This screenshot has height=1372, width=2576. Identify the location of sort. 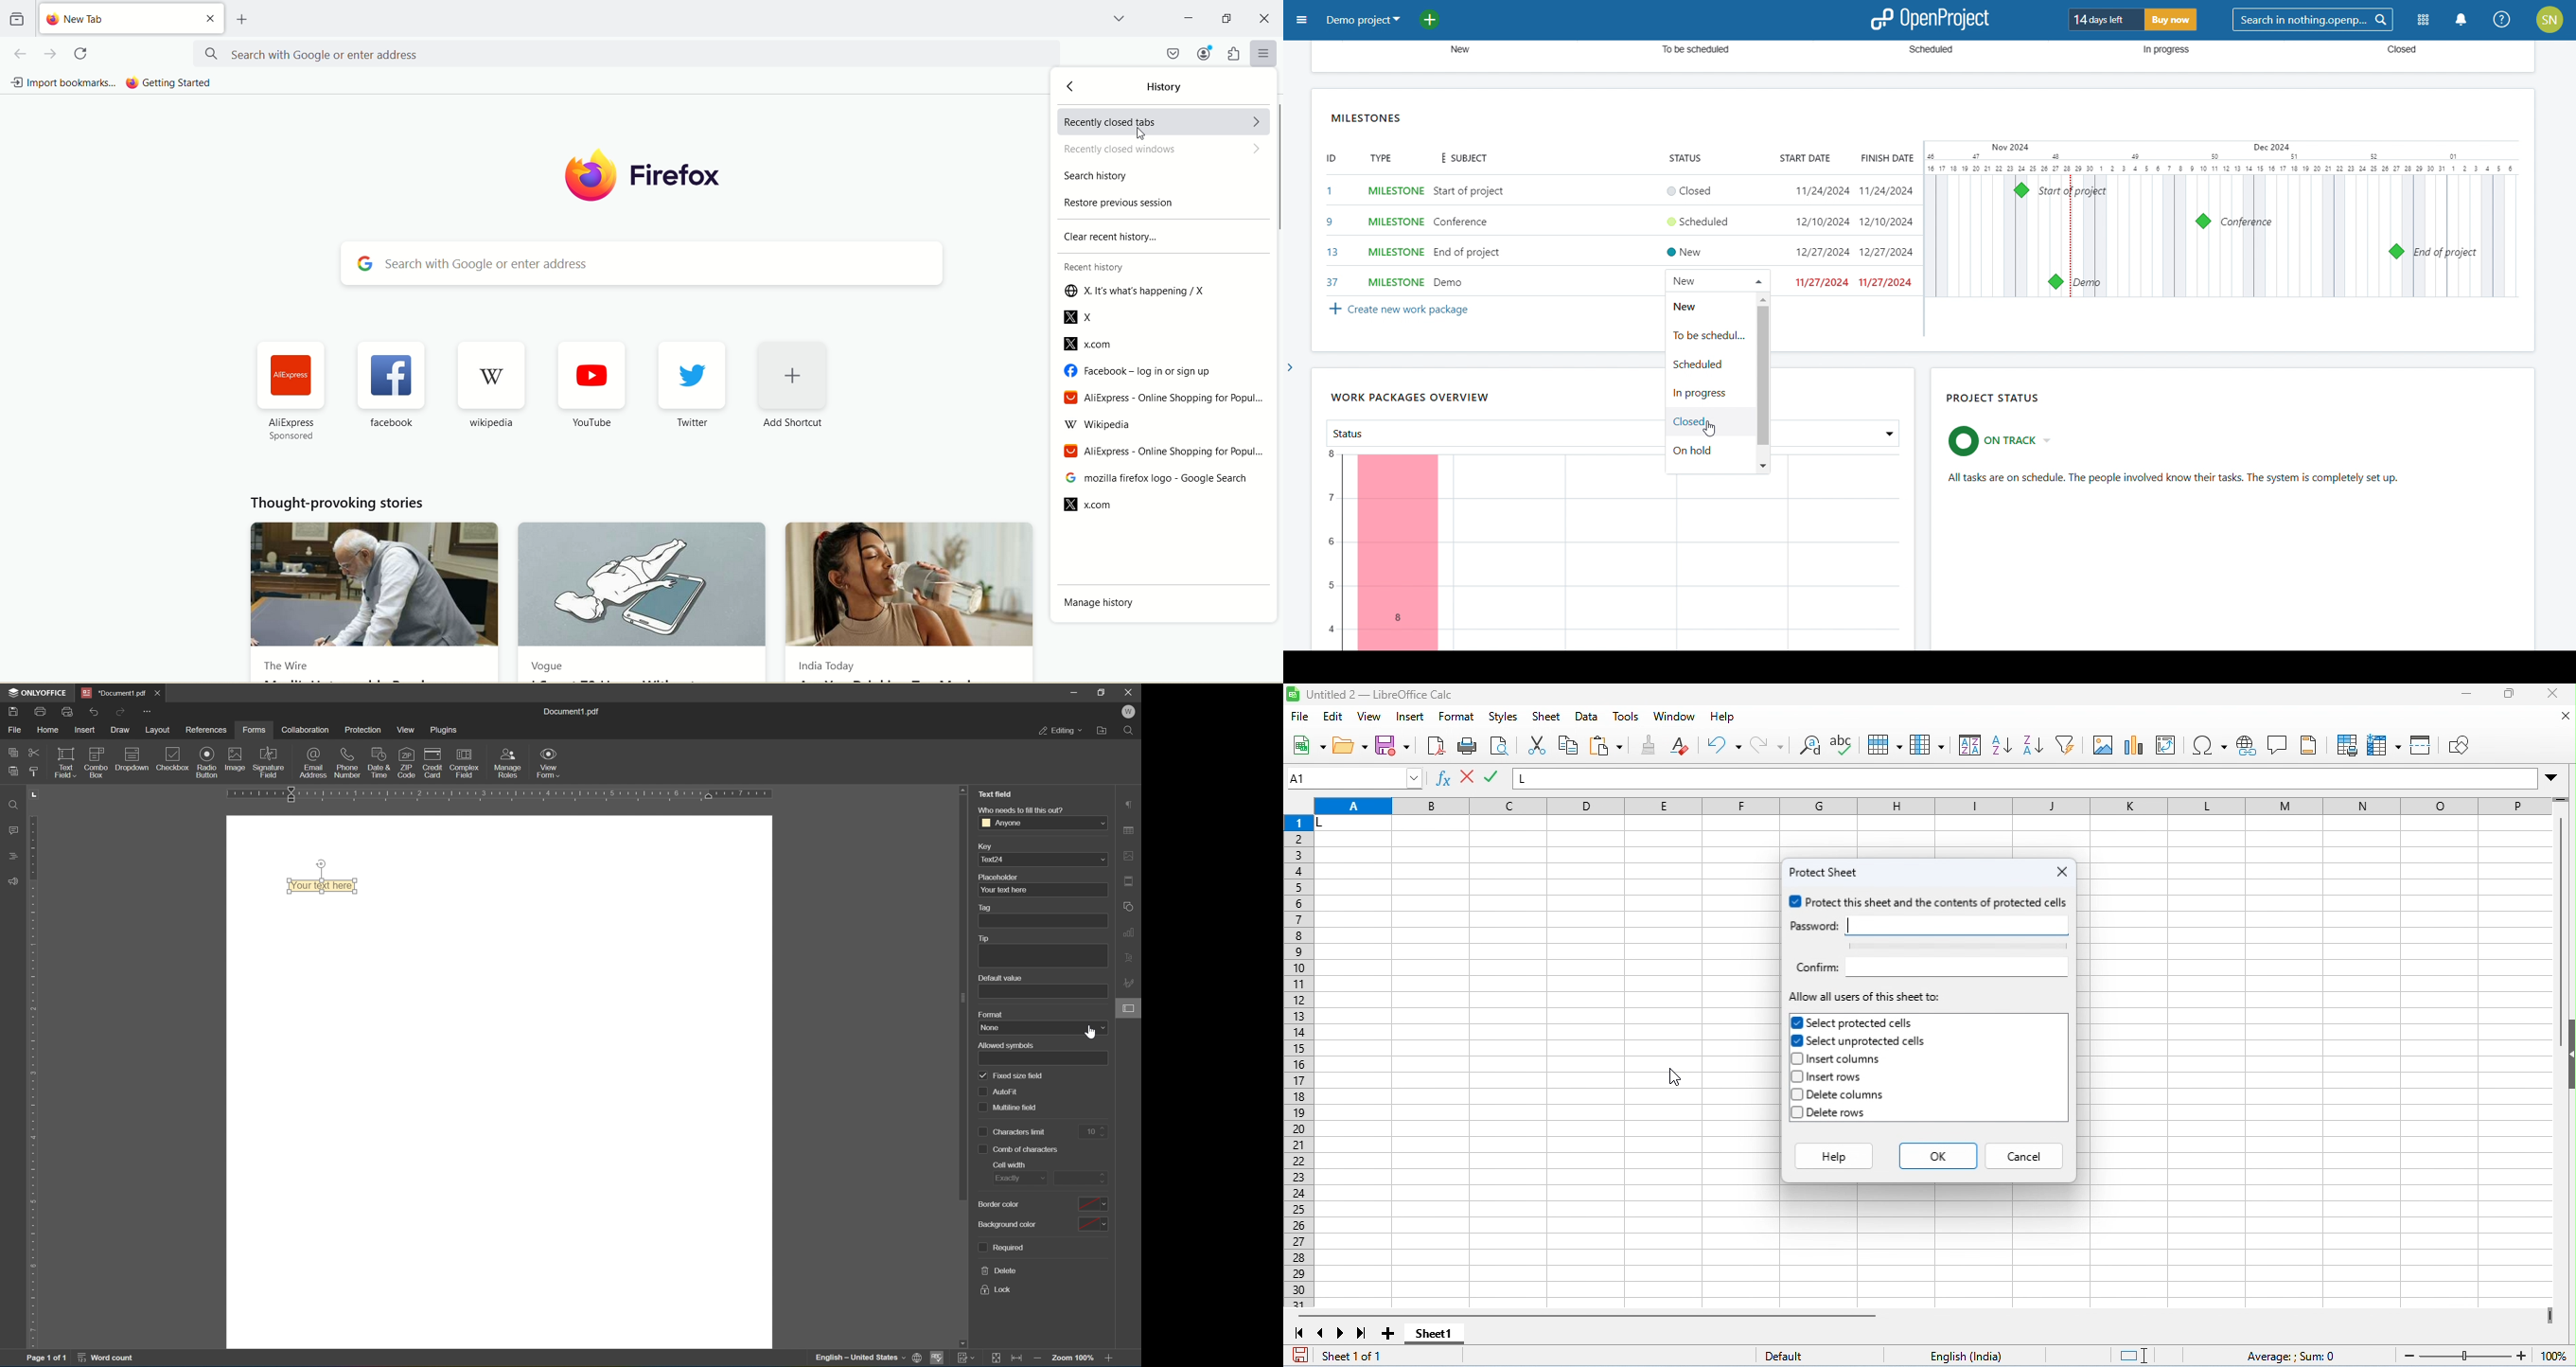
(1970, 744).